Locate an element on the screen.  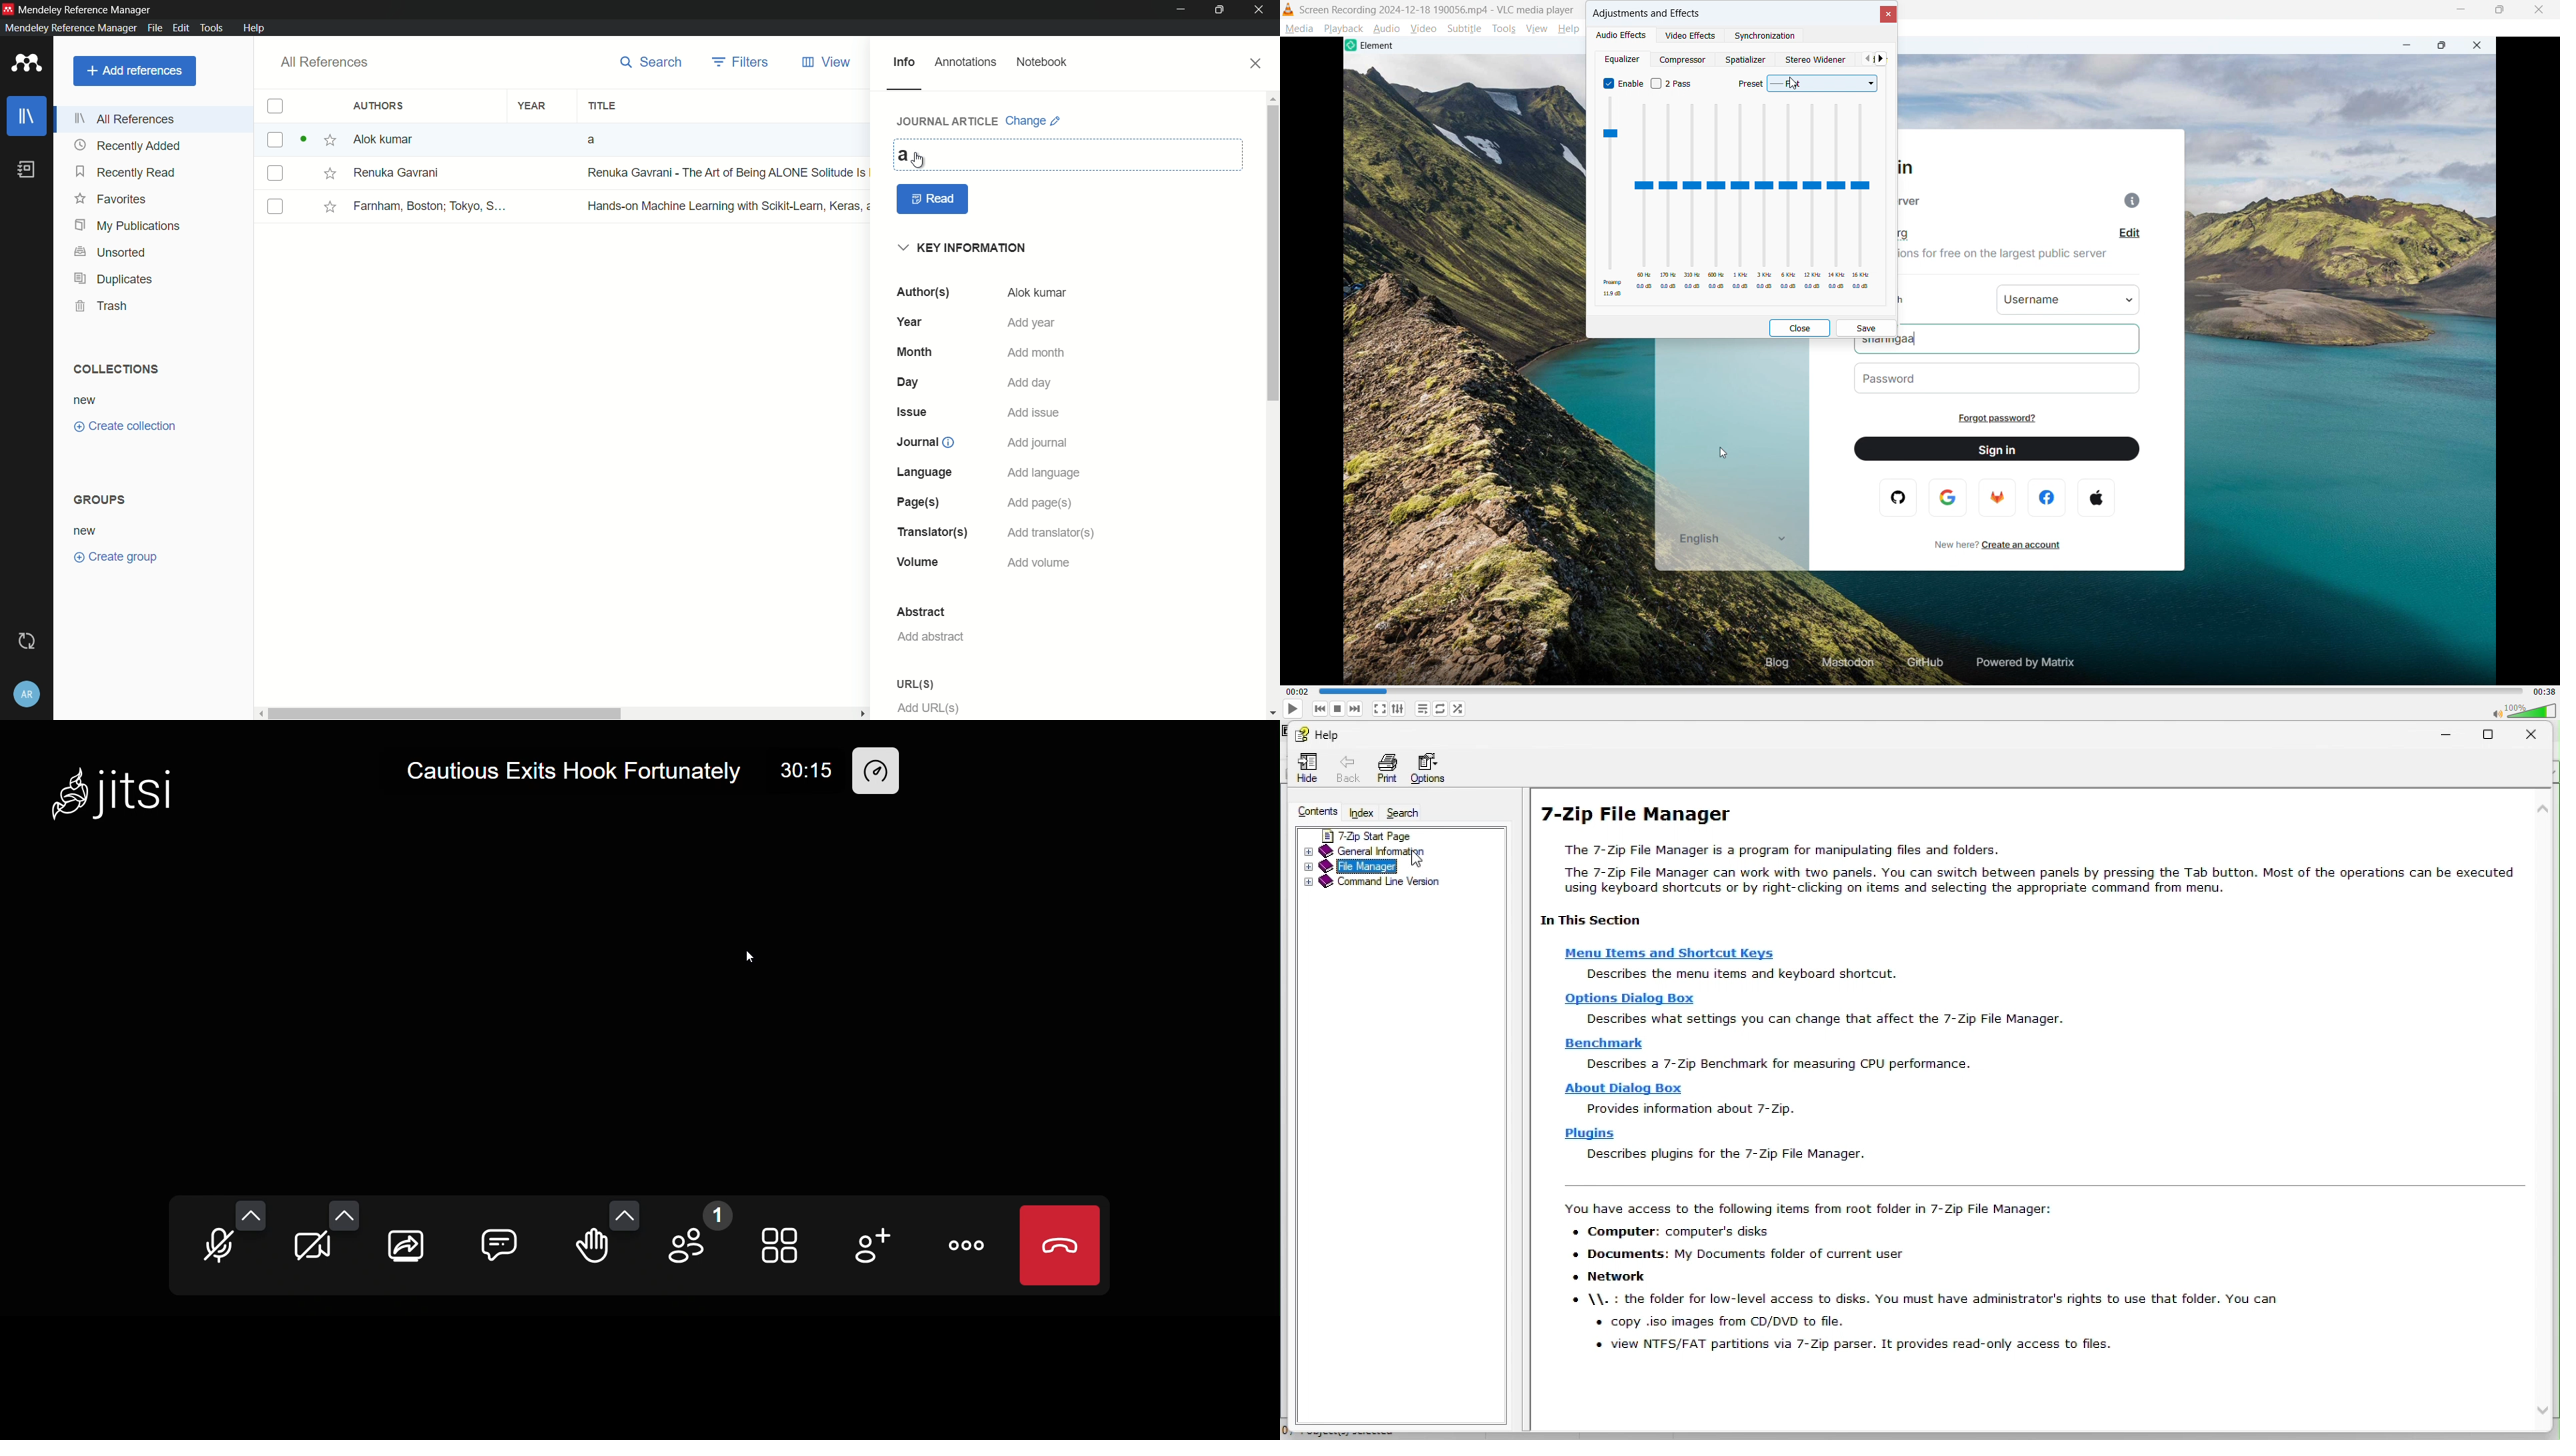
app icon is located at coordinates (8, 9).